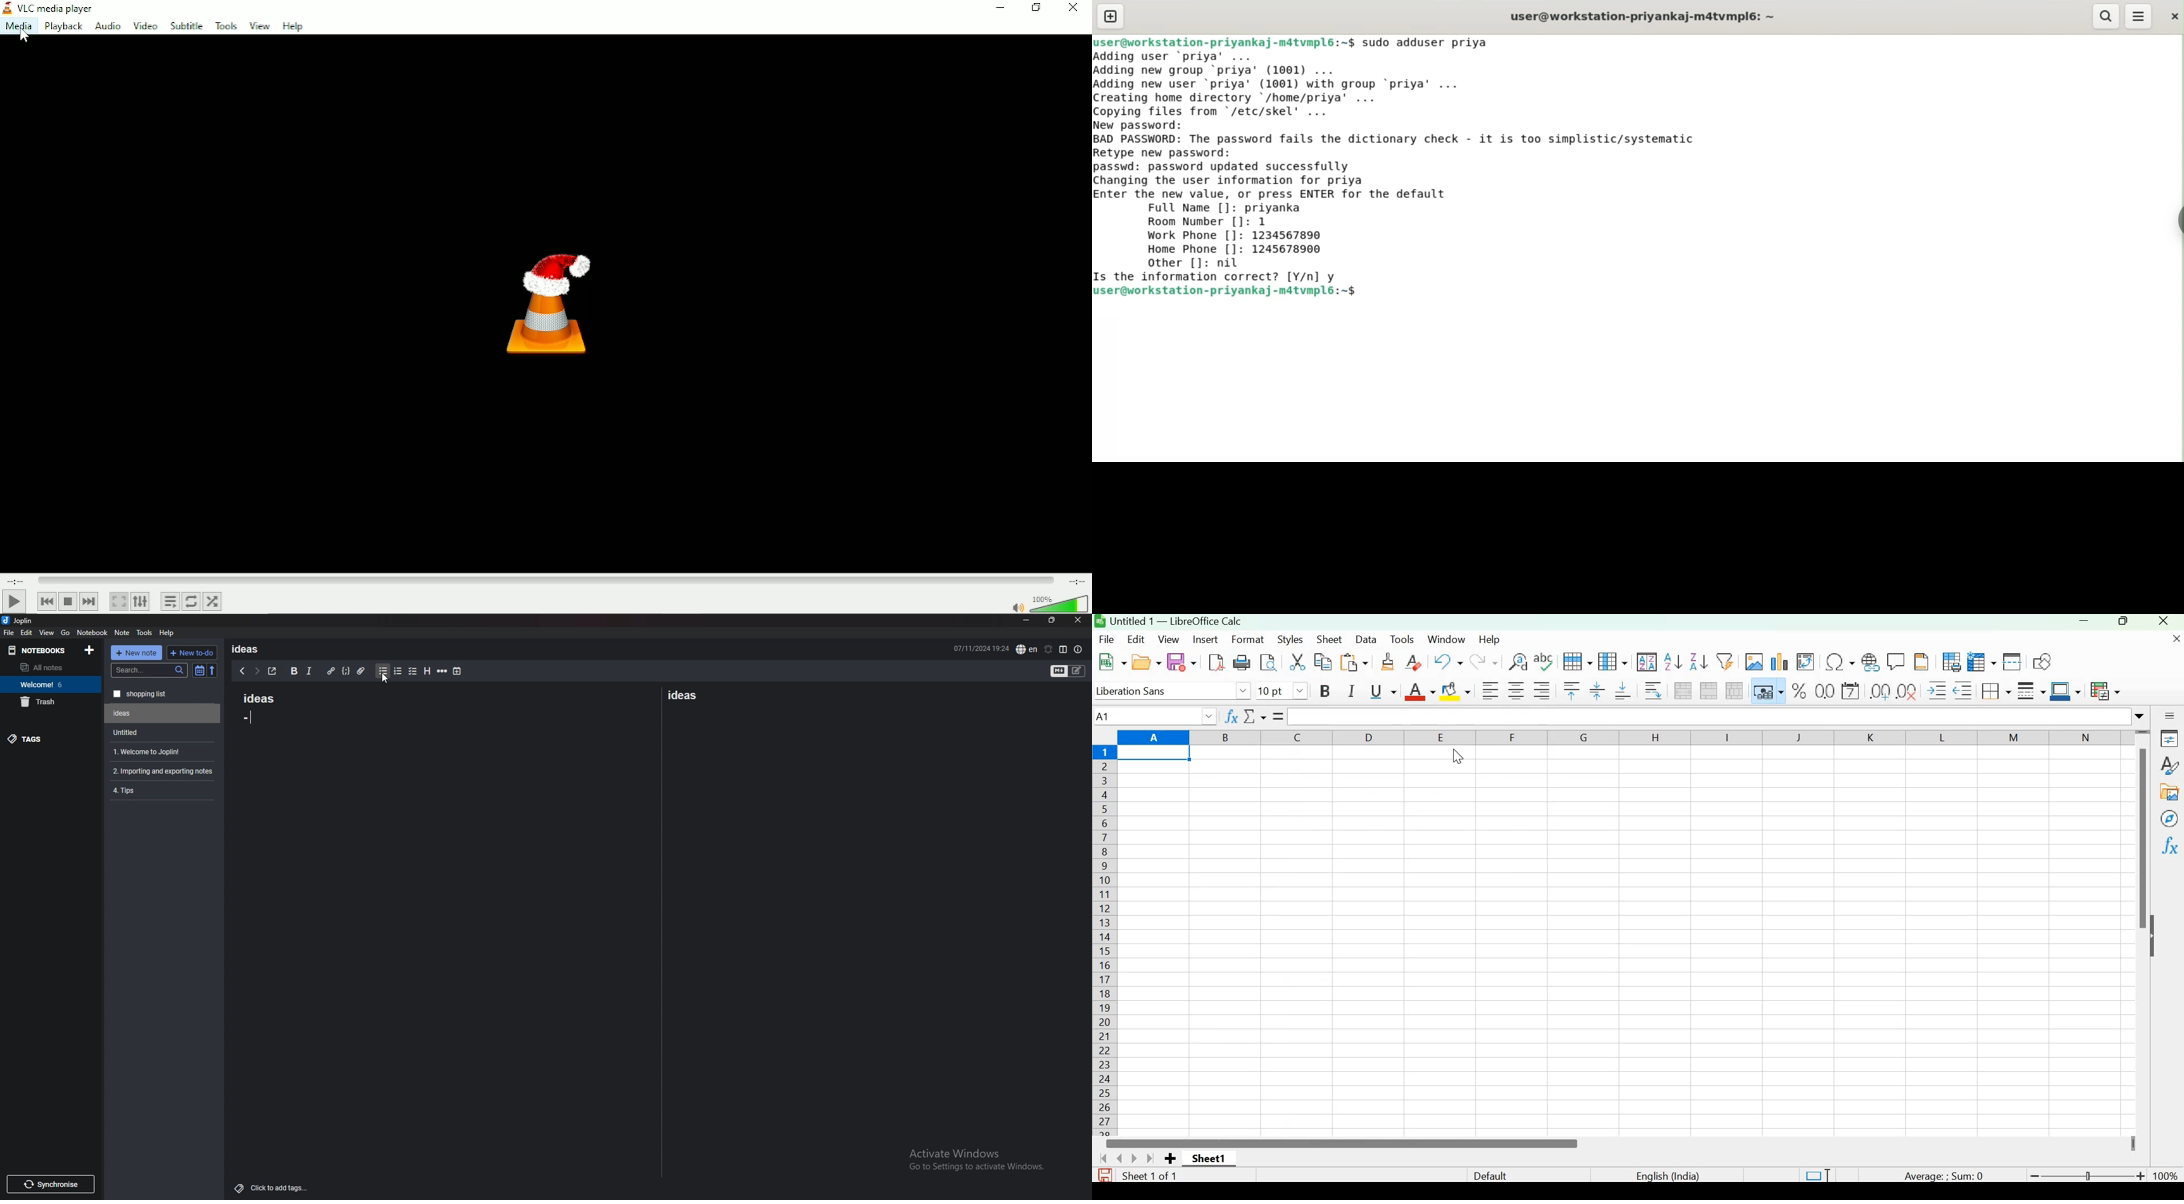  What do you see at coordinates (1876, 691) in the screenshot?
I see `Add decimal point` at bounding box center [1876, 691].